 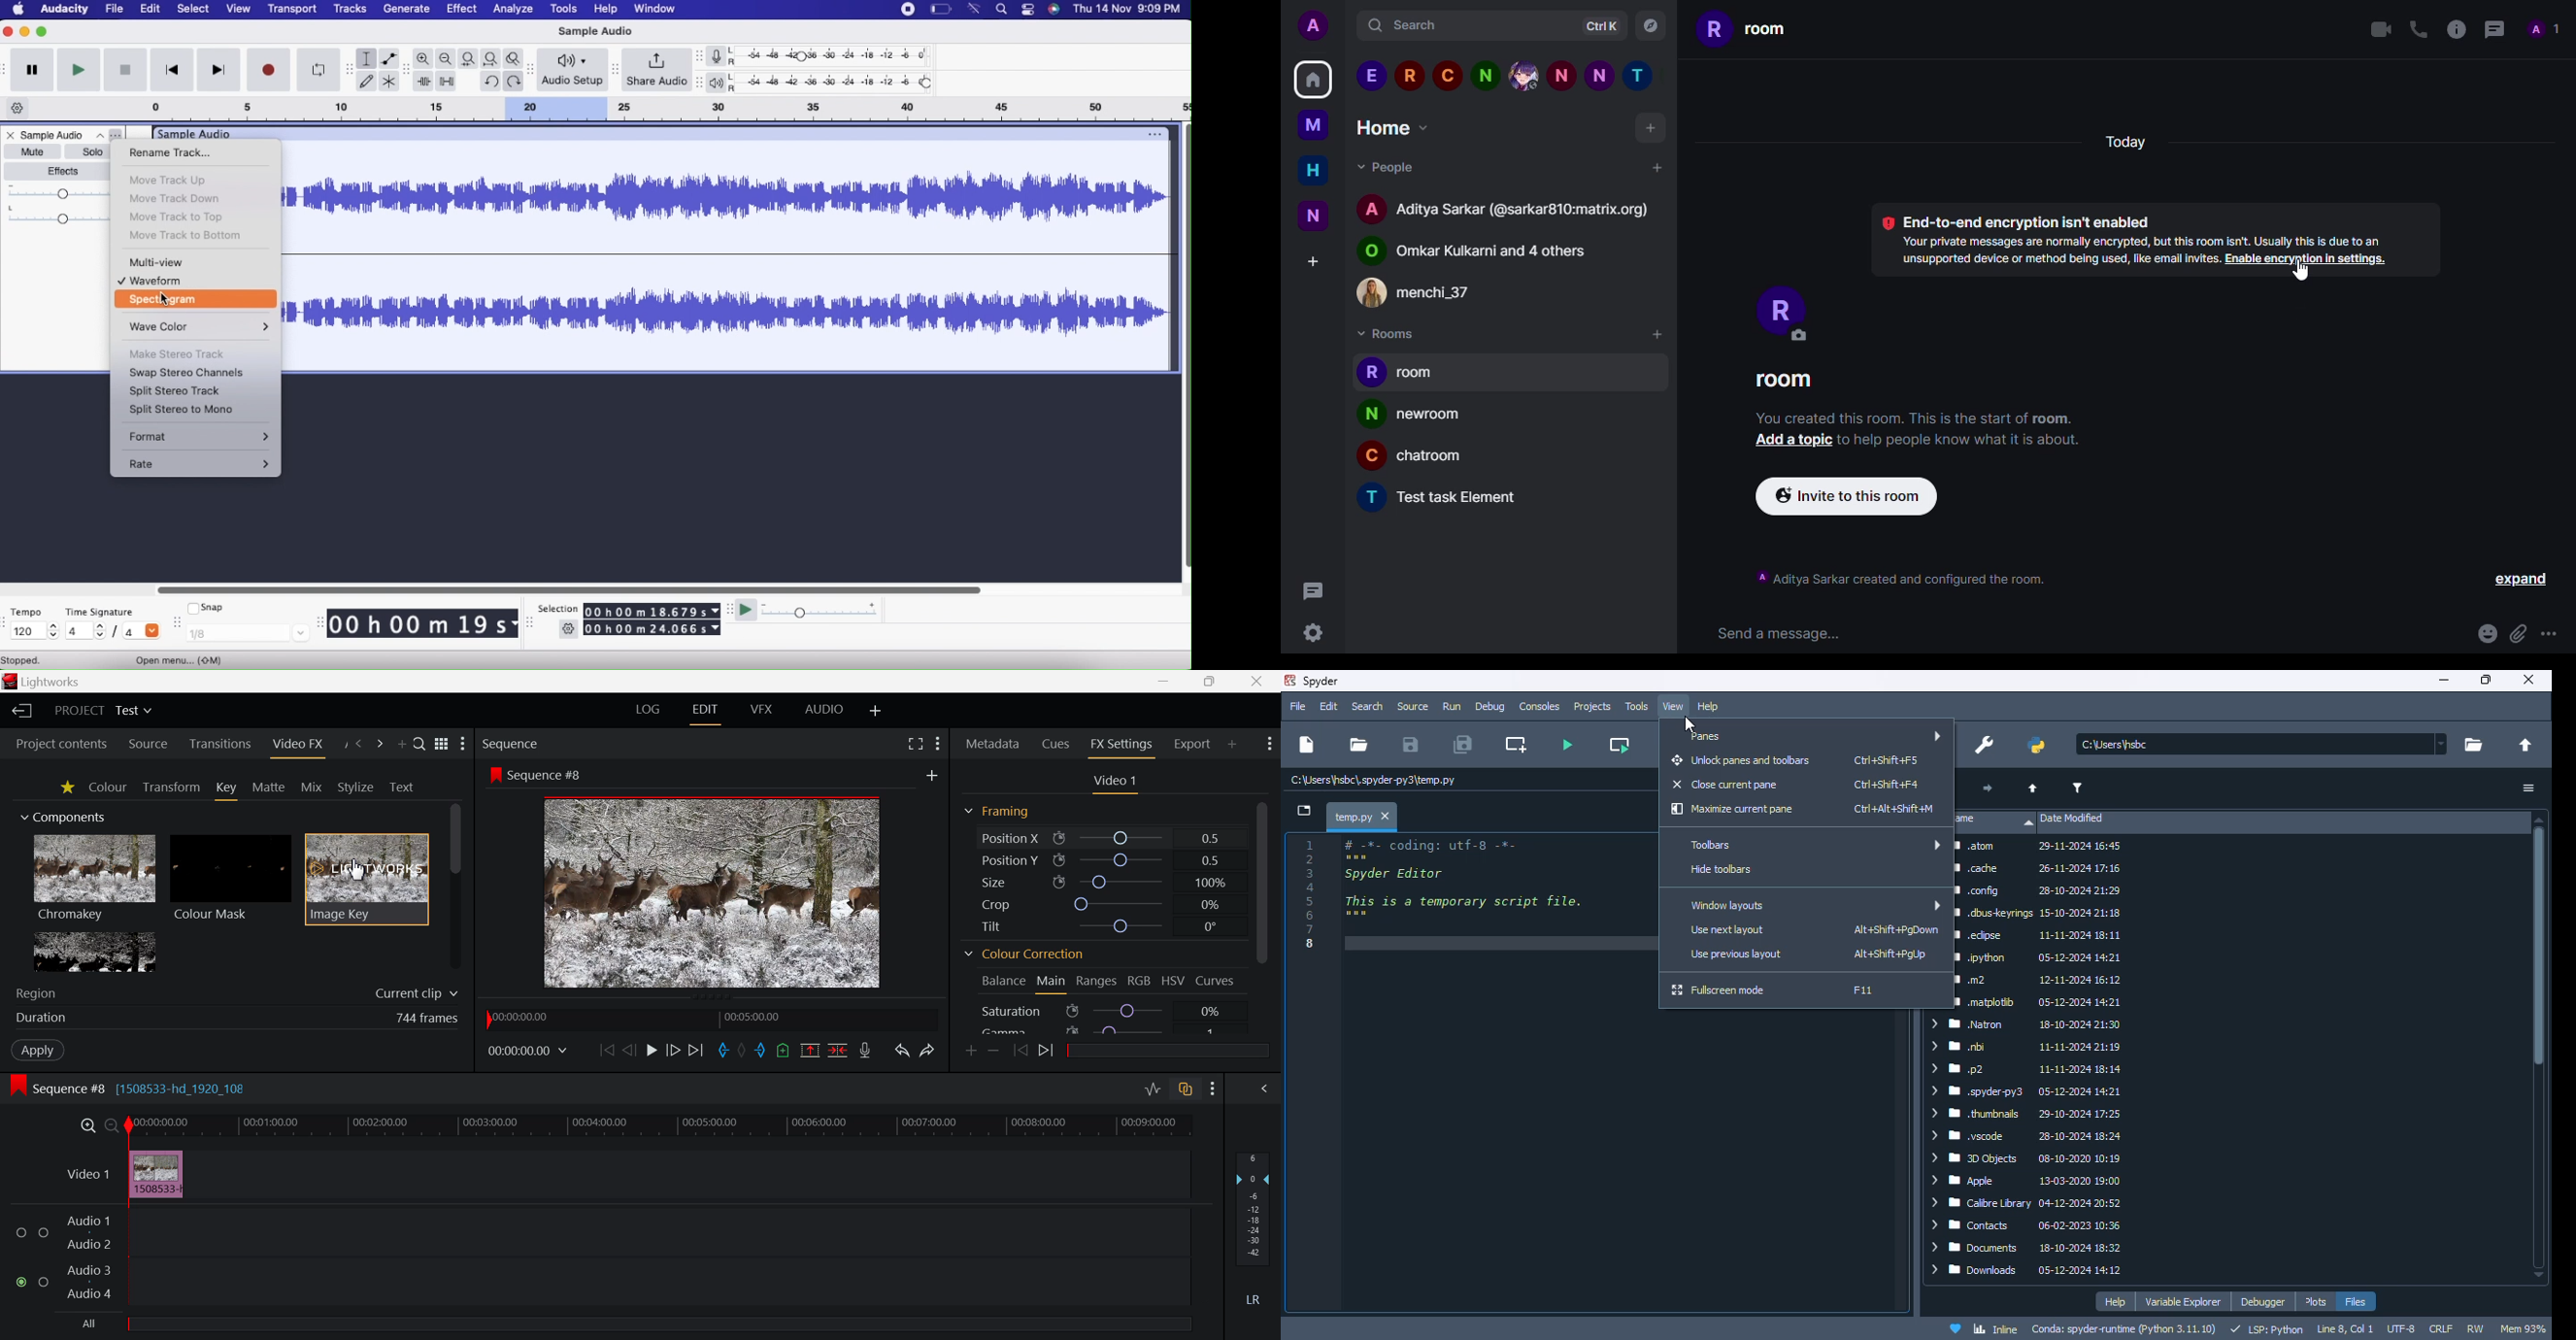 I want to click on Move Track Up, so click(x=175, y=179).